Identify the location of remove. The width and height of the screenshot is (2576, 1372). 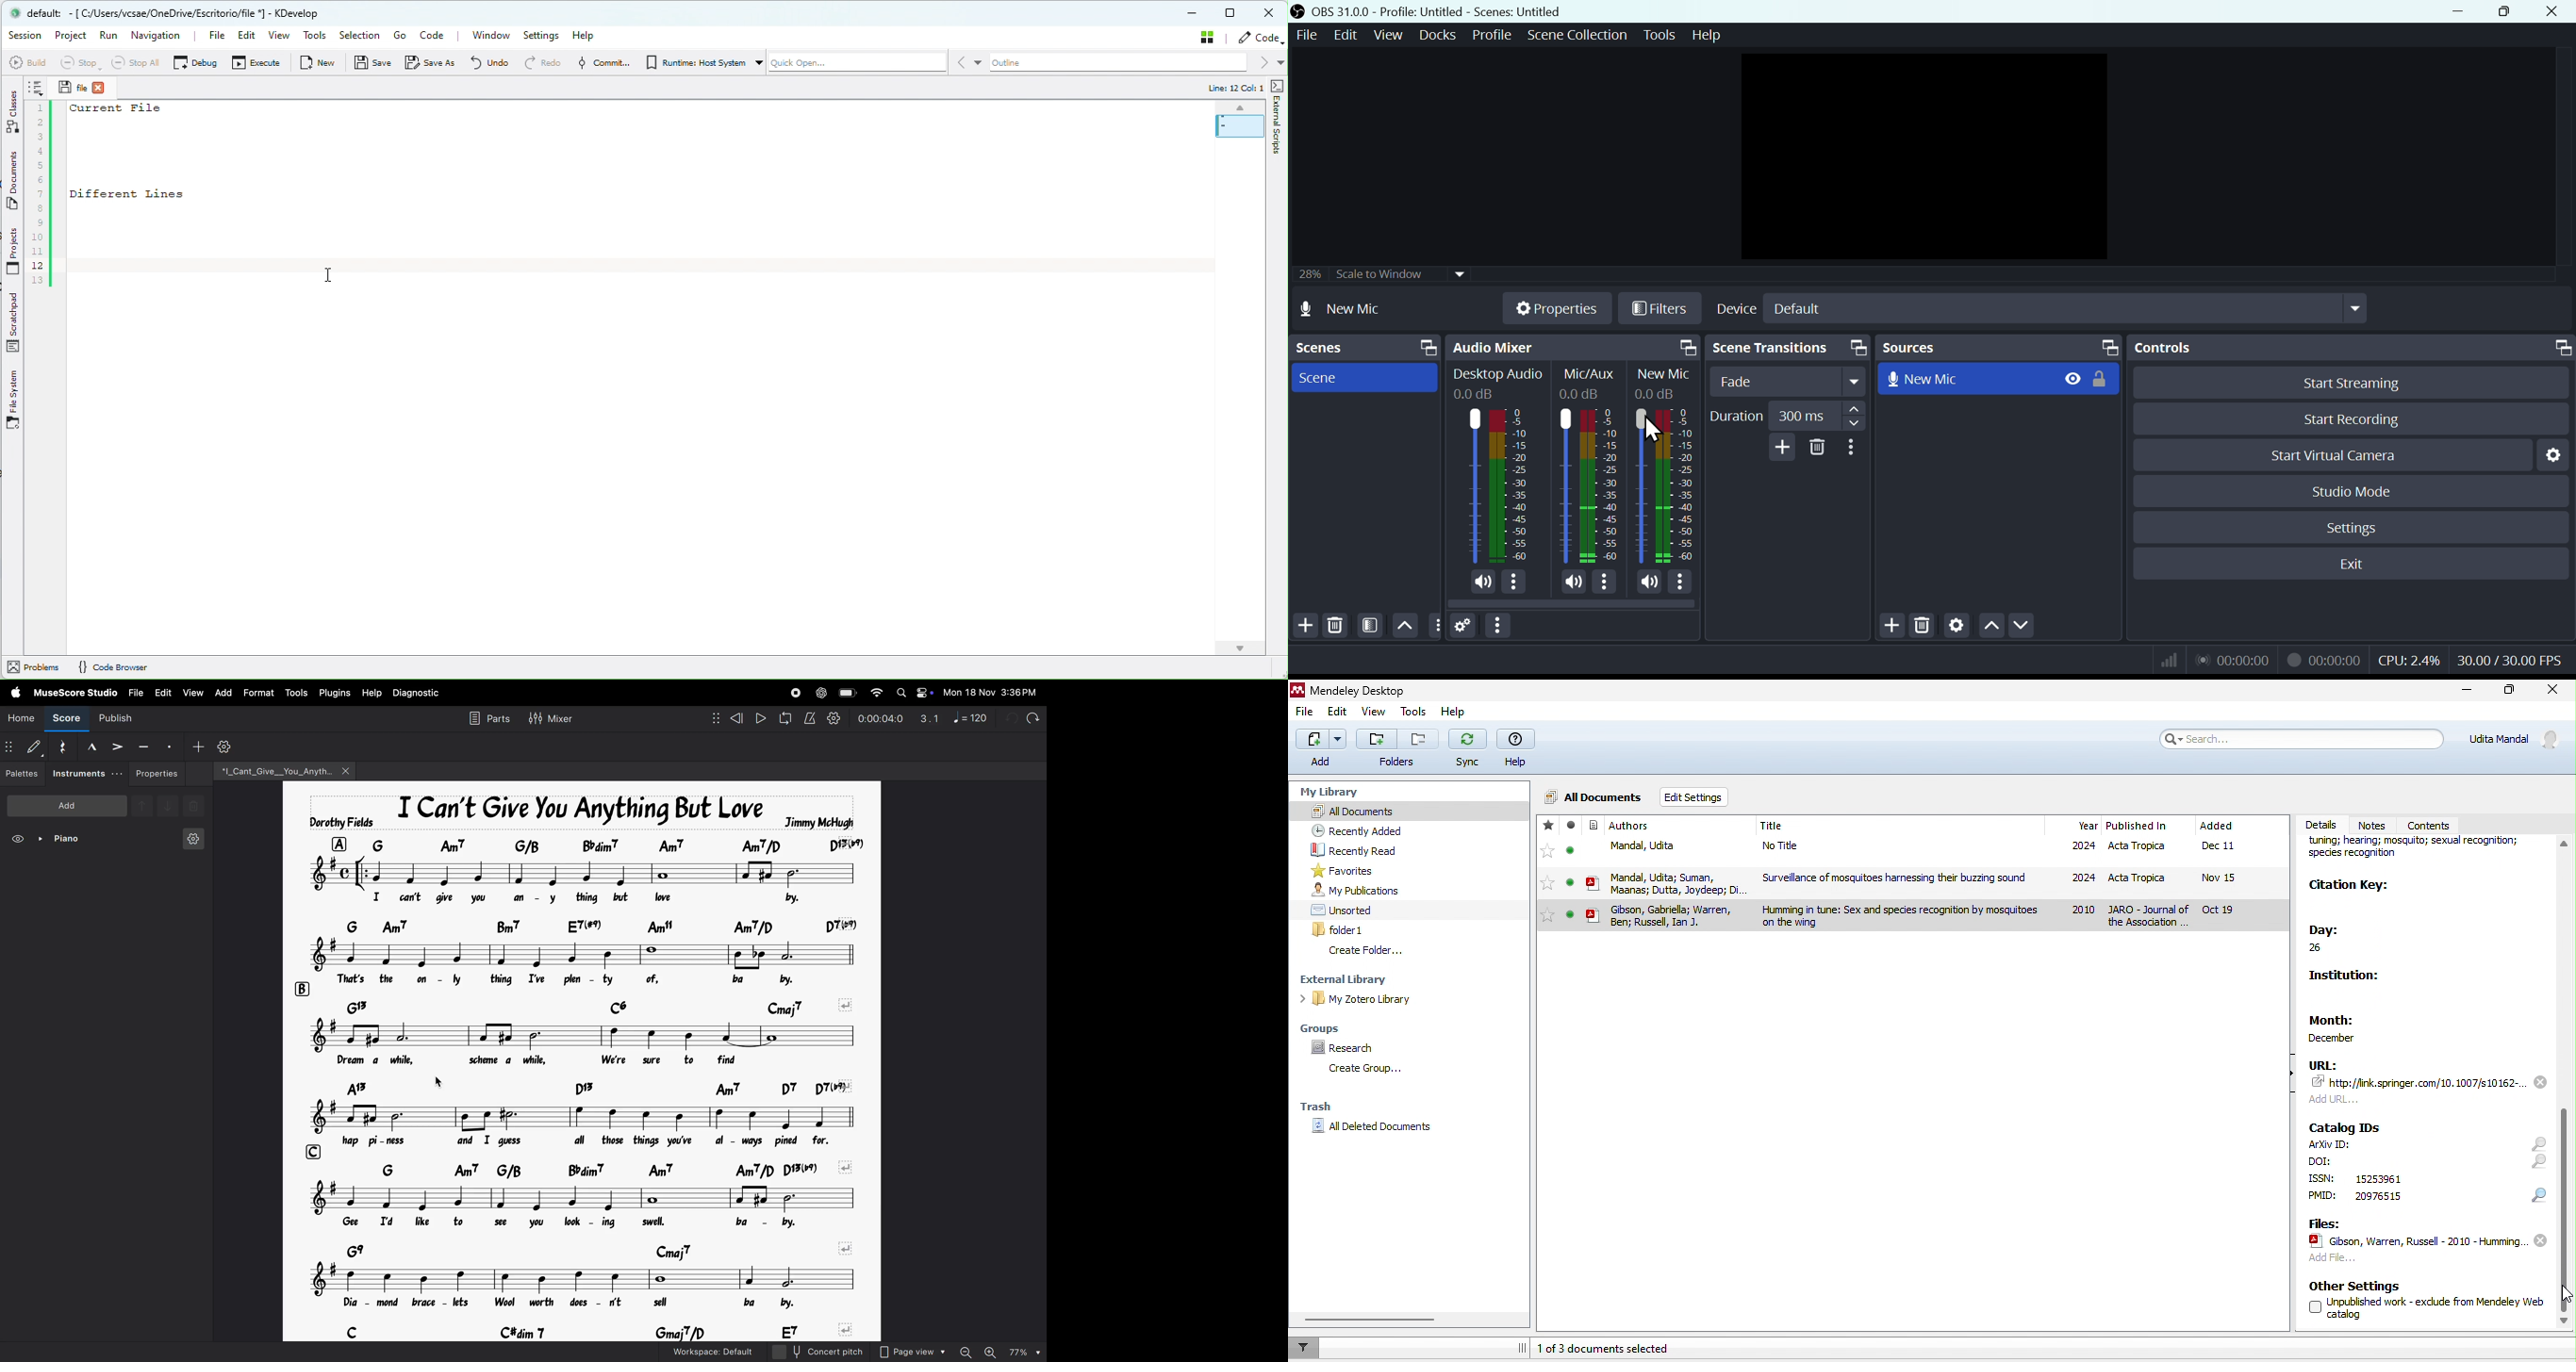
(2540, 1081).